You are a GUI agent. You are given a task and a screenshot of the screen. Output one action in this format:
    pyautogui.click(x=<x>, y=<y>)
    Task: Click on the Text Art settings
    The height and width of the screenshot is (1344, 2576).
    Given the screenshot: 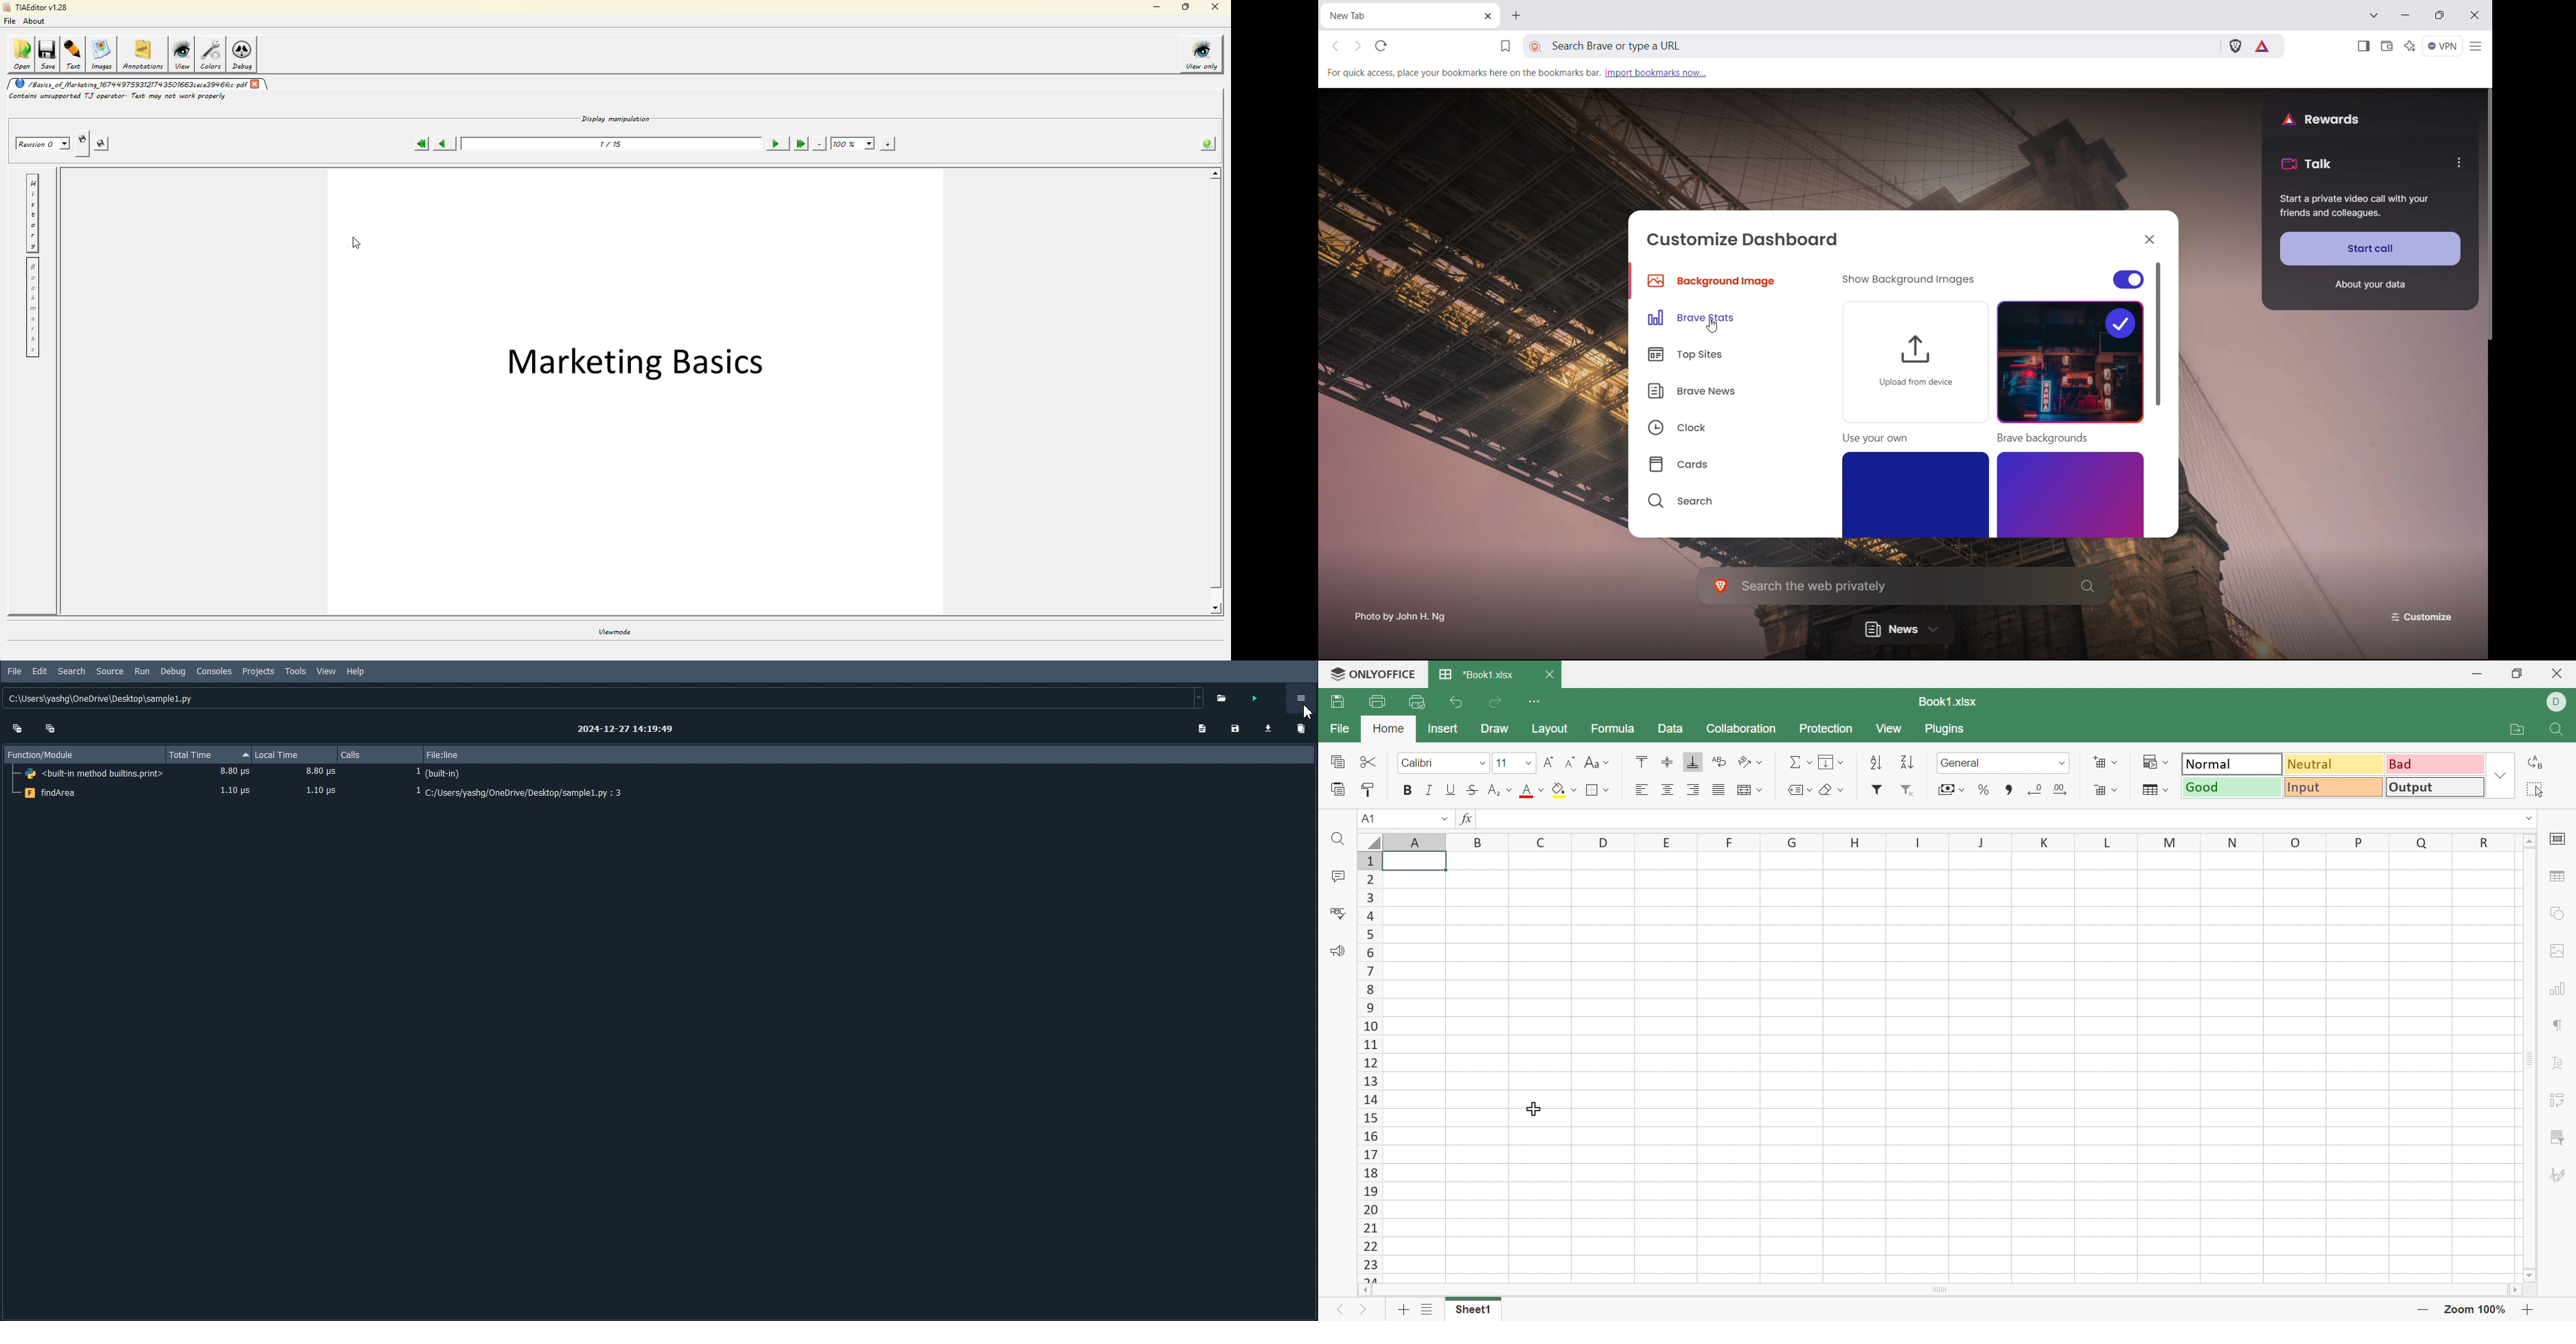 What is the action you would take?
    pyautogui.click(x=2559, y=1059)
    